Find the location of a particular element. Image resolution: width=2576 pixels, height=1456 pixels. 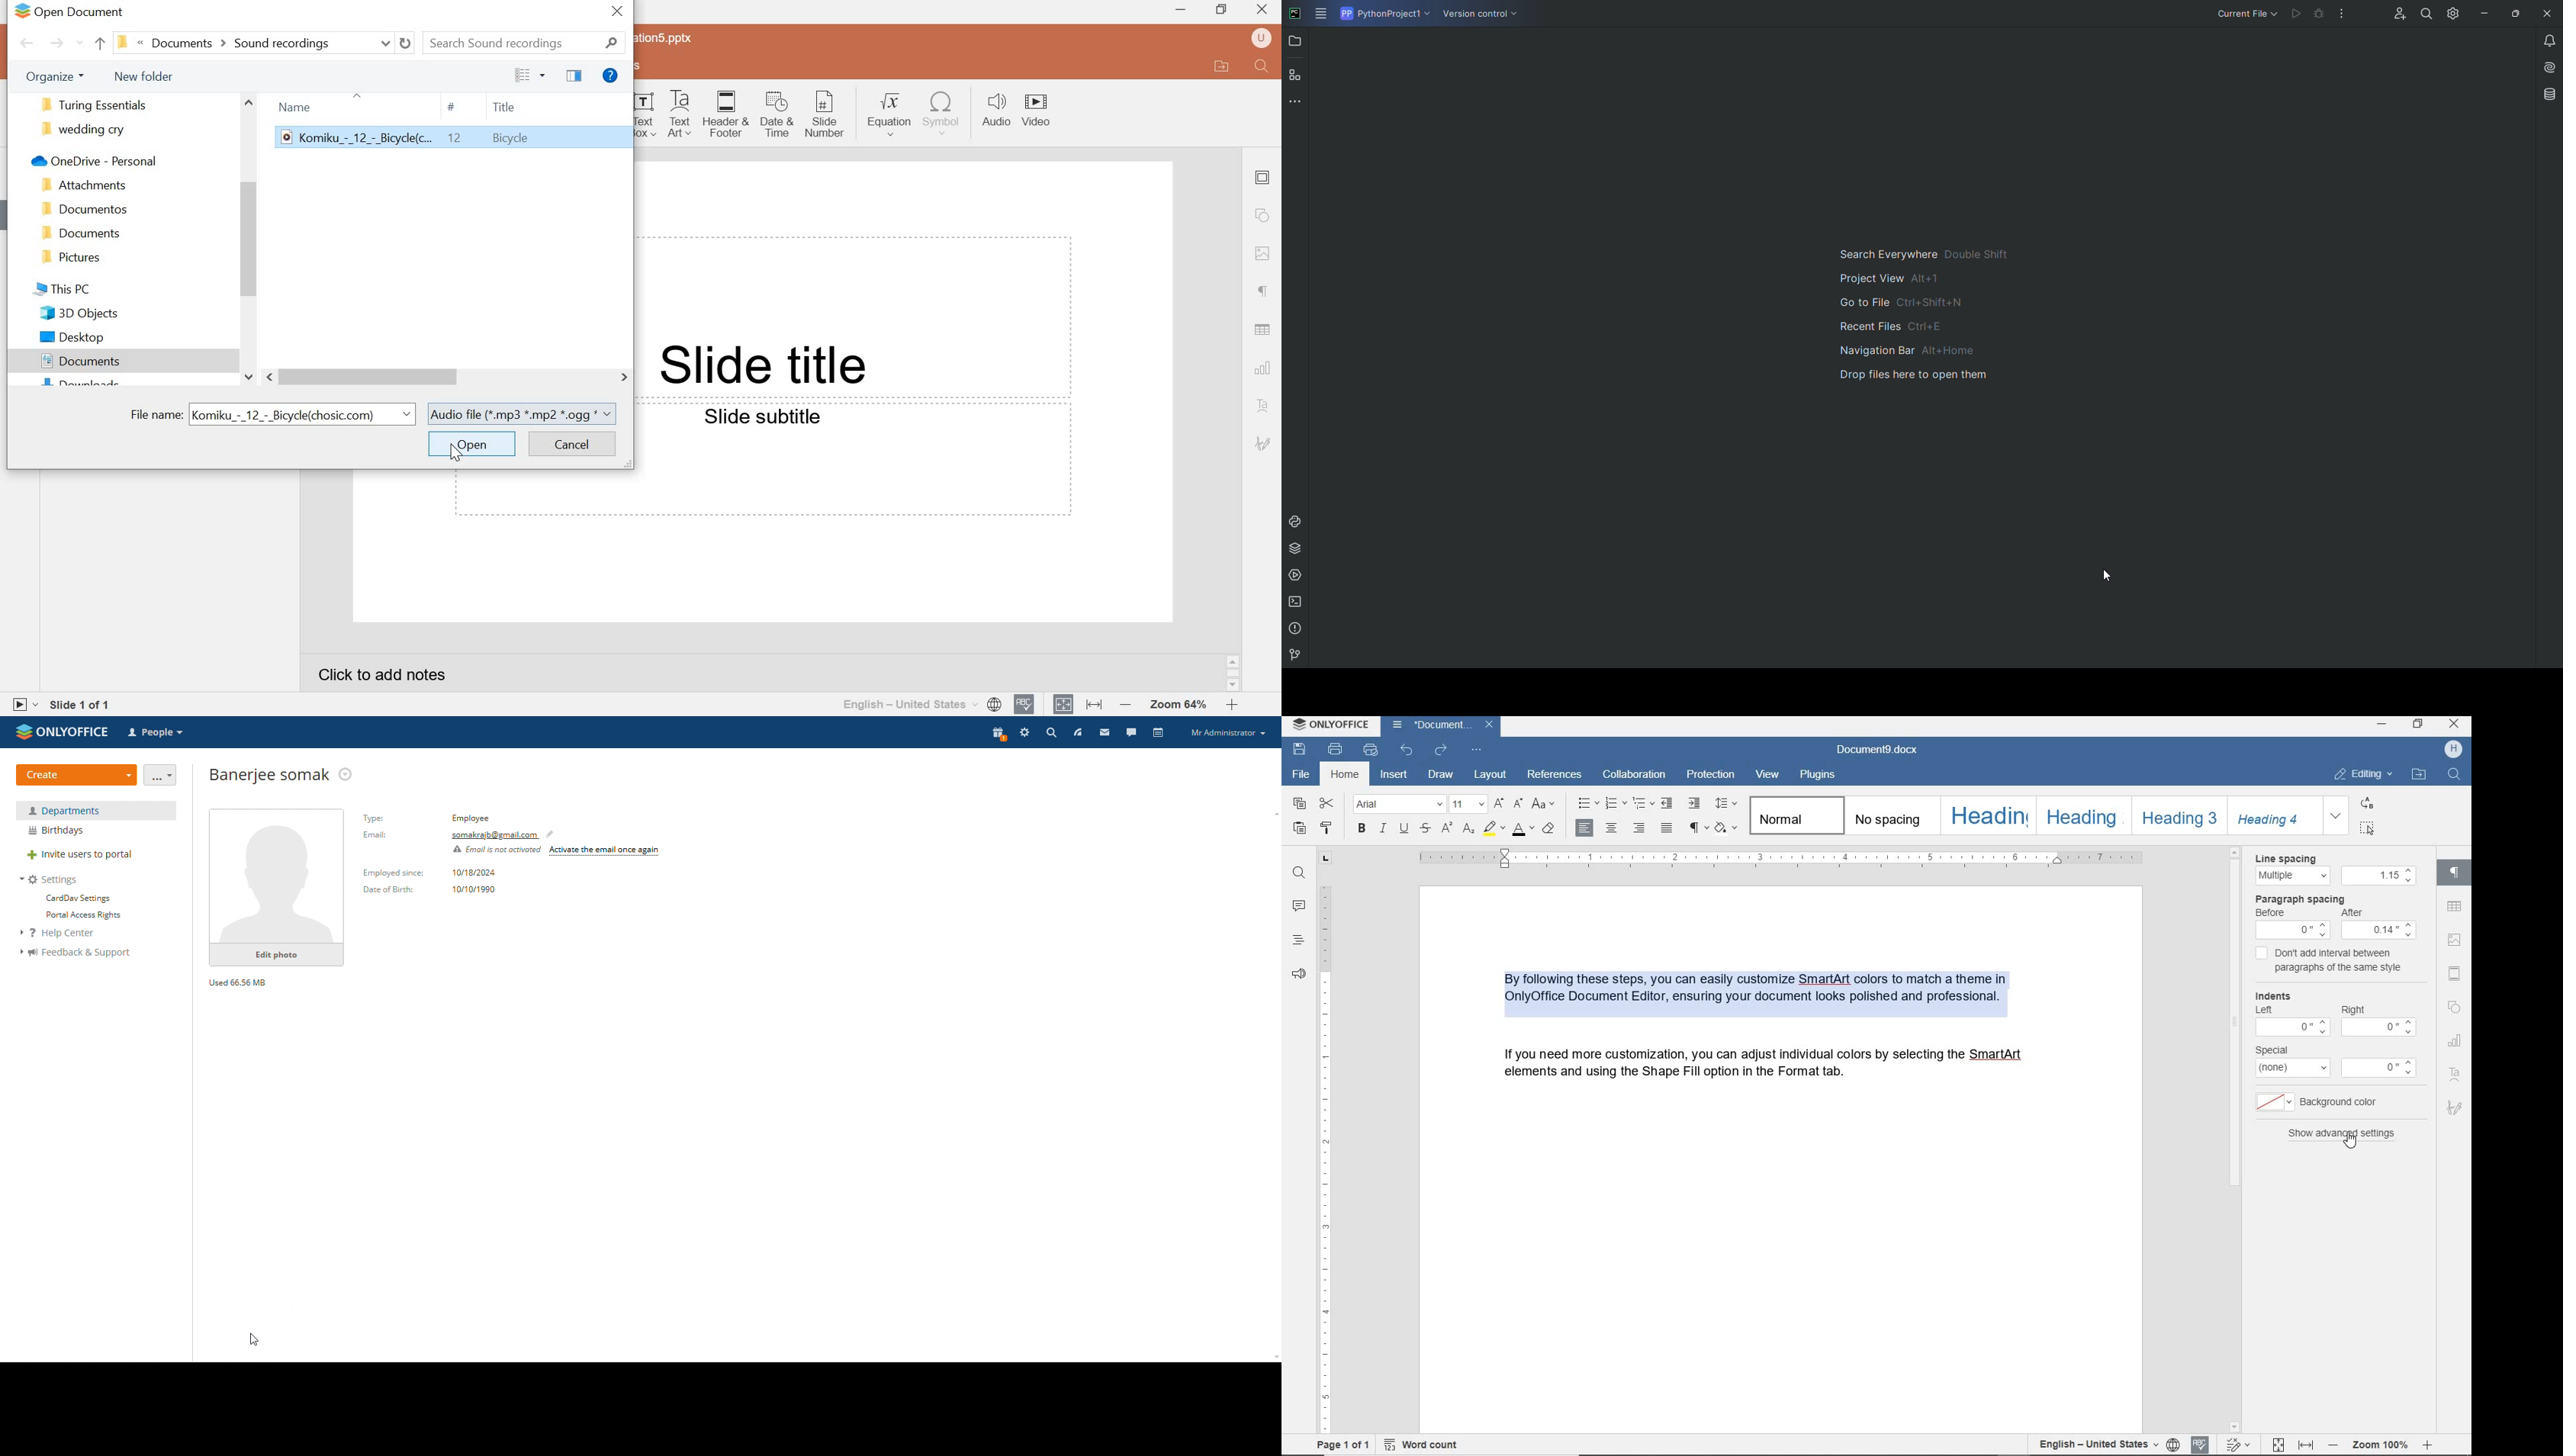

close window is located at coordinates (616, 14).